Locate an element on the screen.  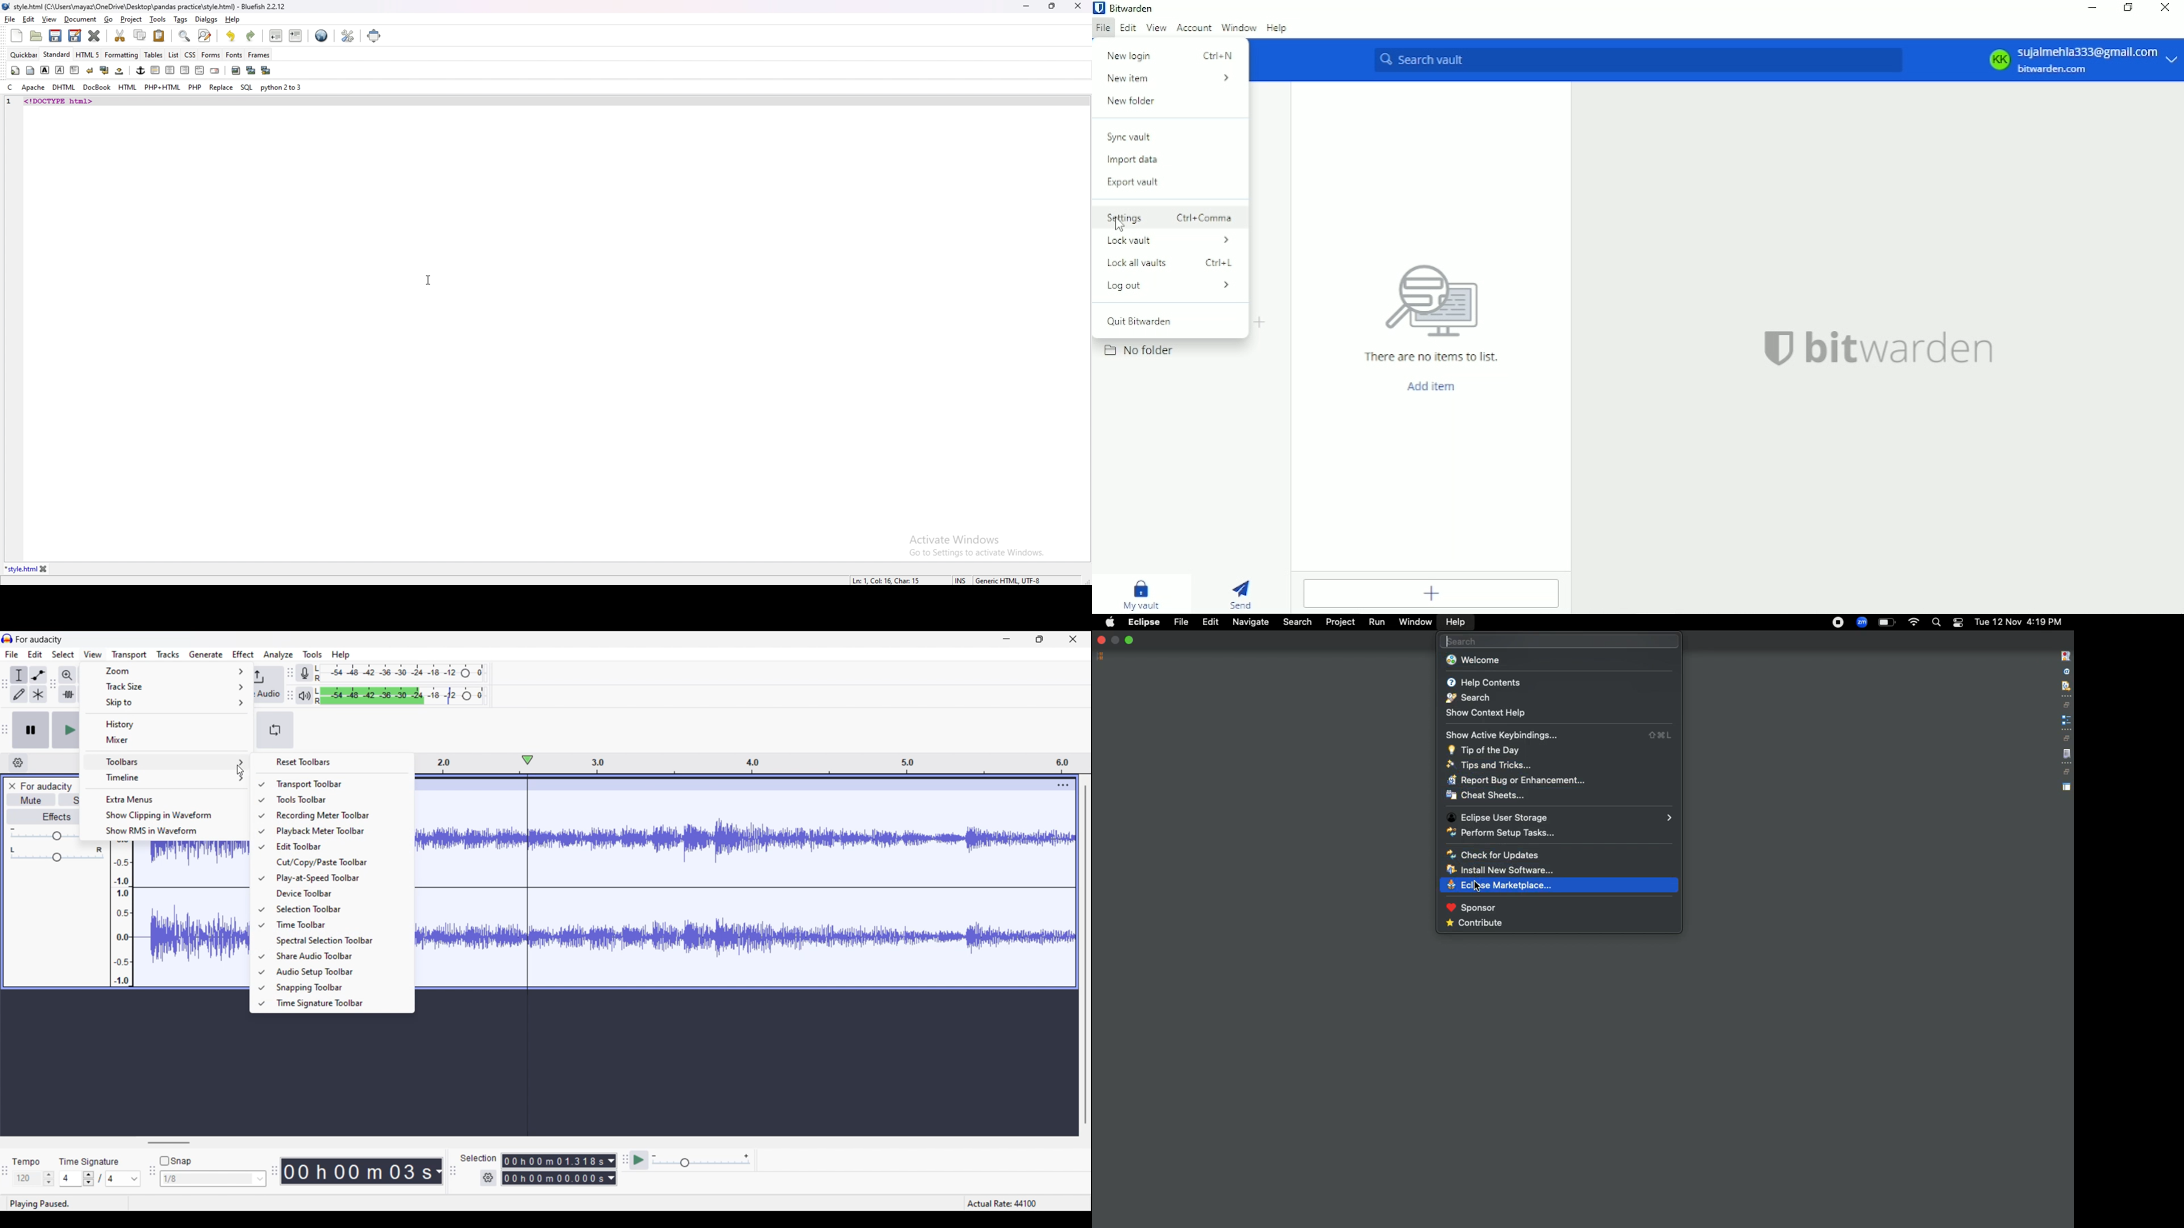
python 2to3 is located at coordinates (283, 88).